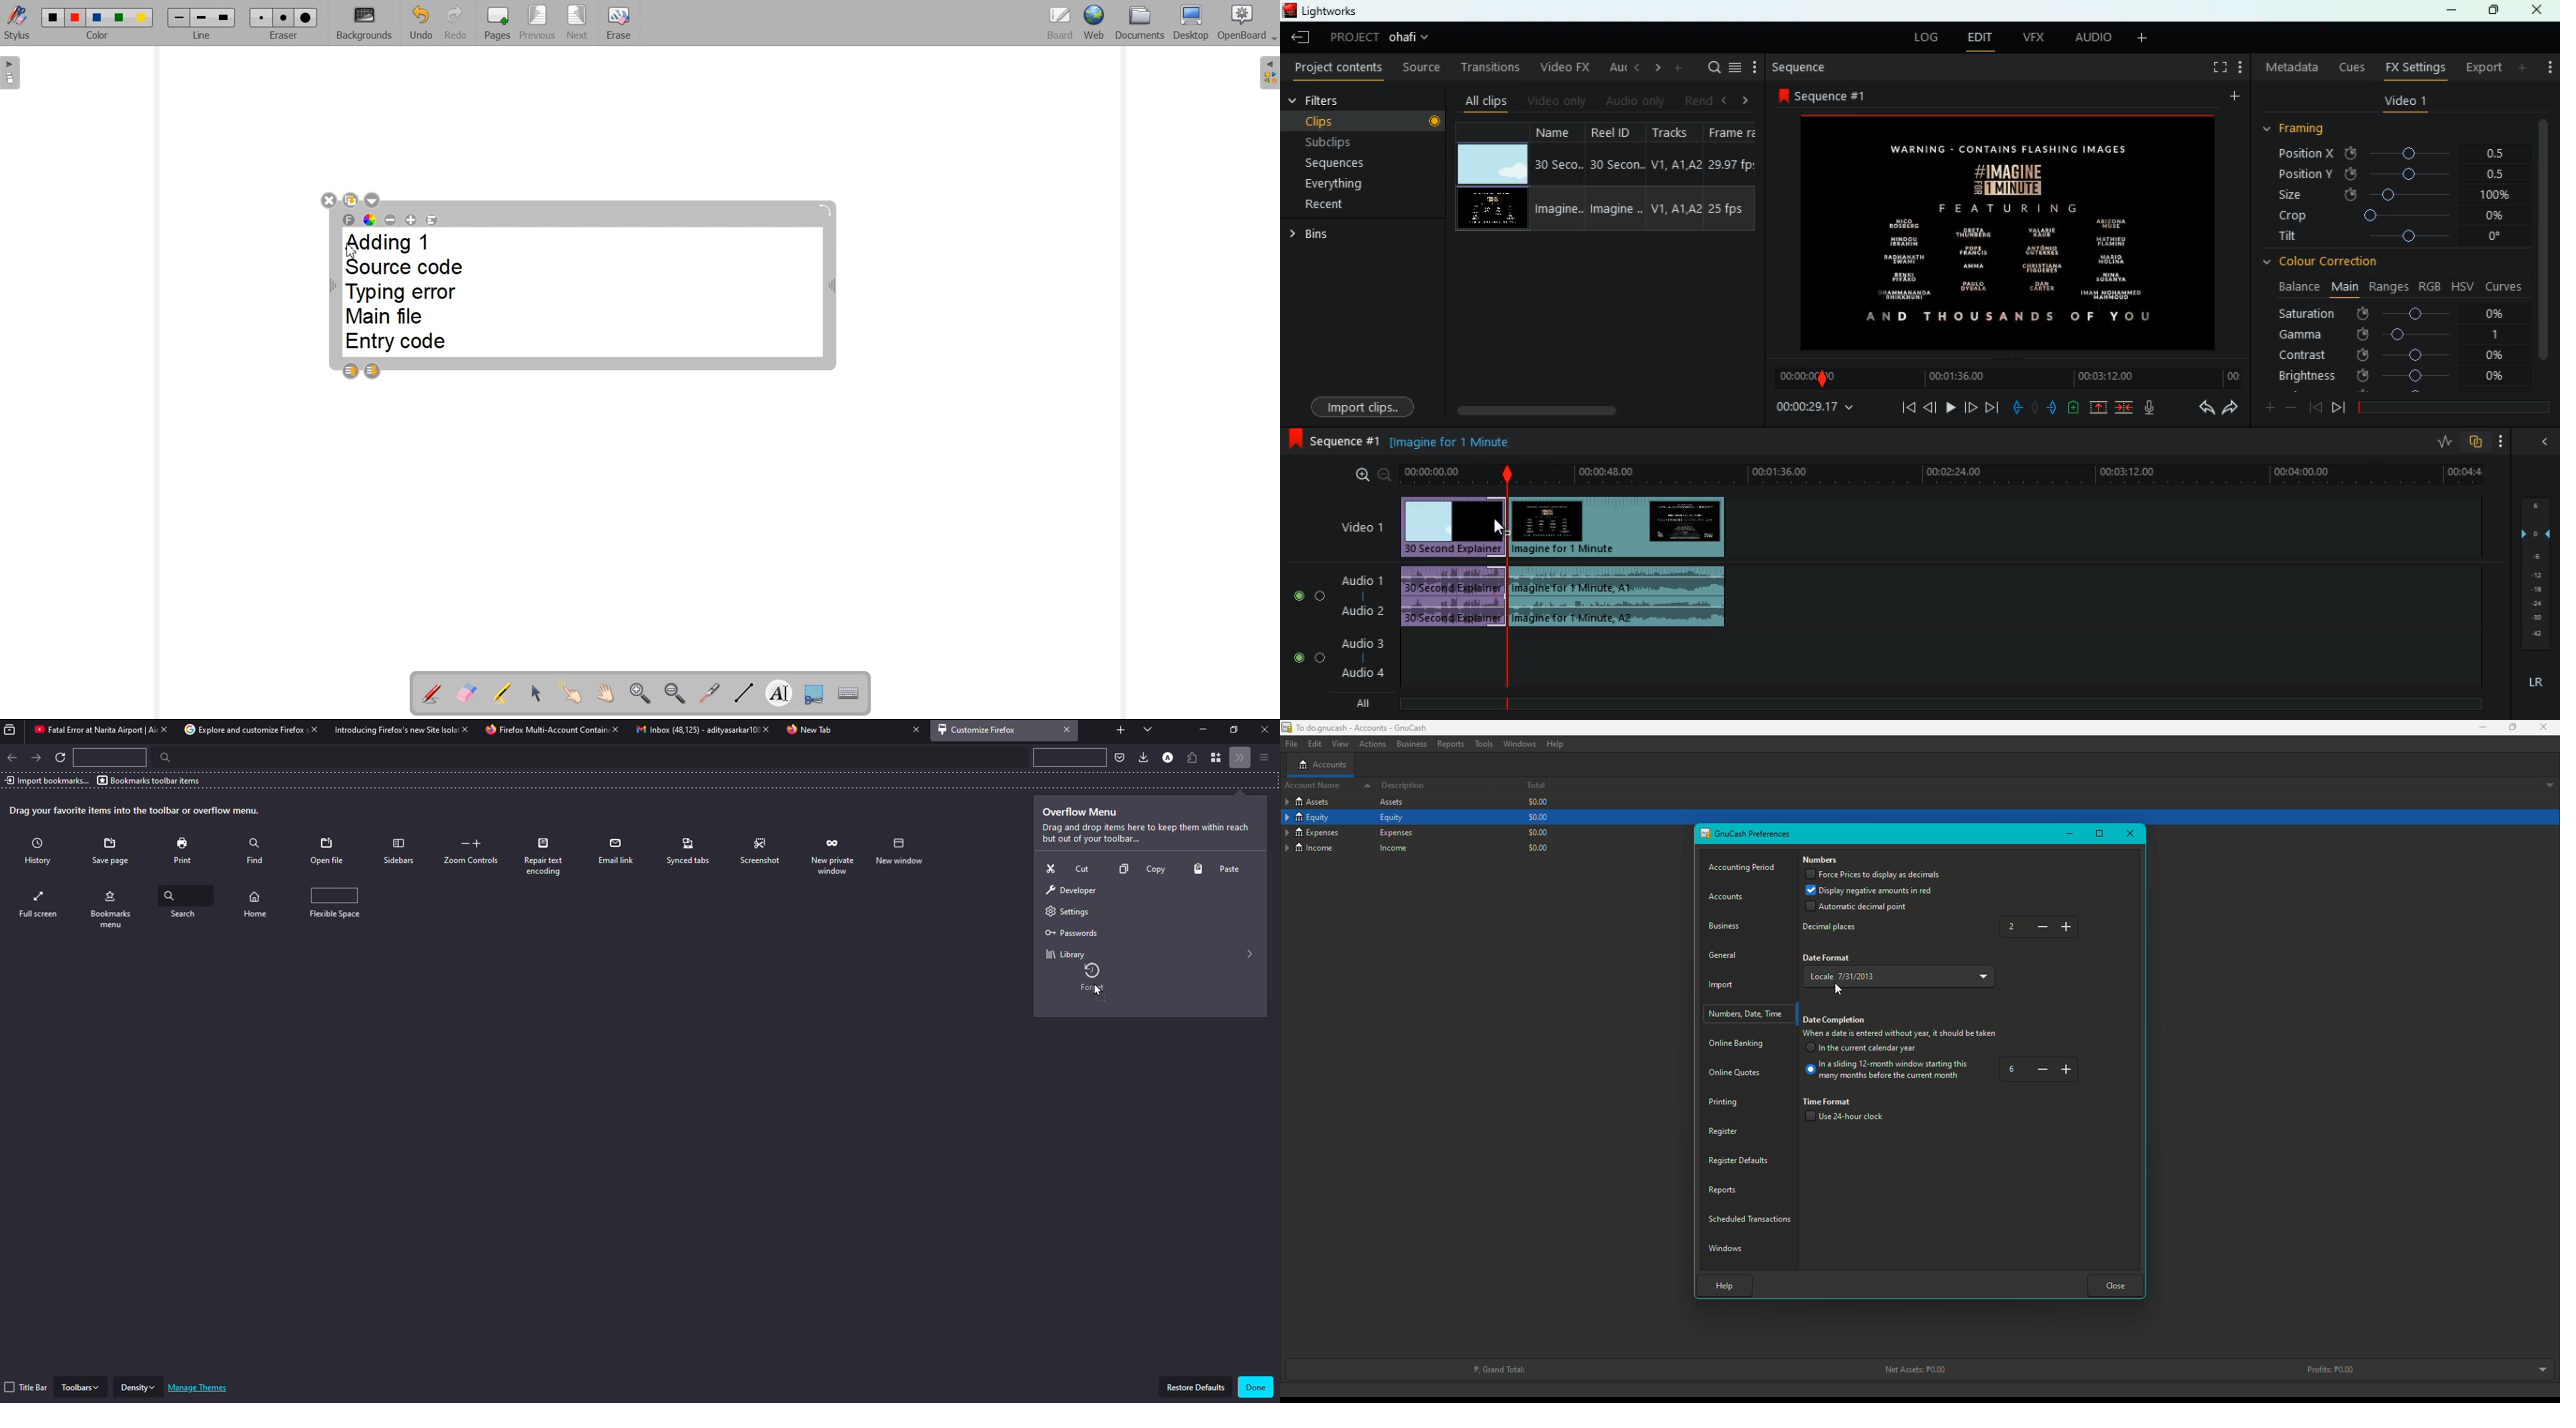 This screenshot has height=1428, width=2576. Describe the element at coordinates (2267, 409) in the screenshot. I see `plus` at that location.